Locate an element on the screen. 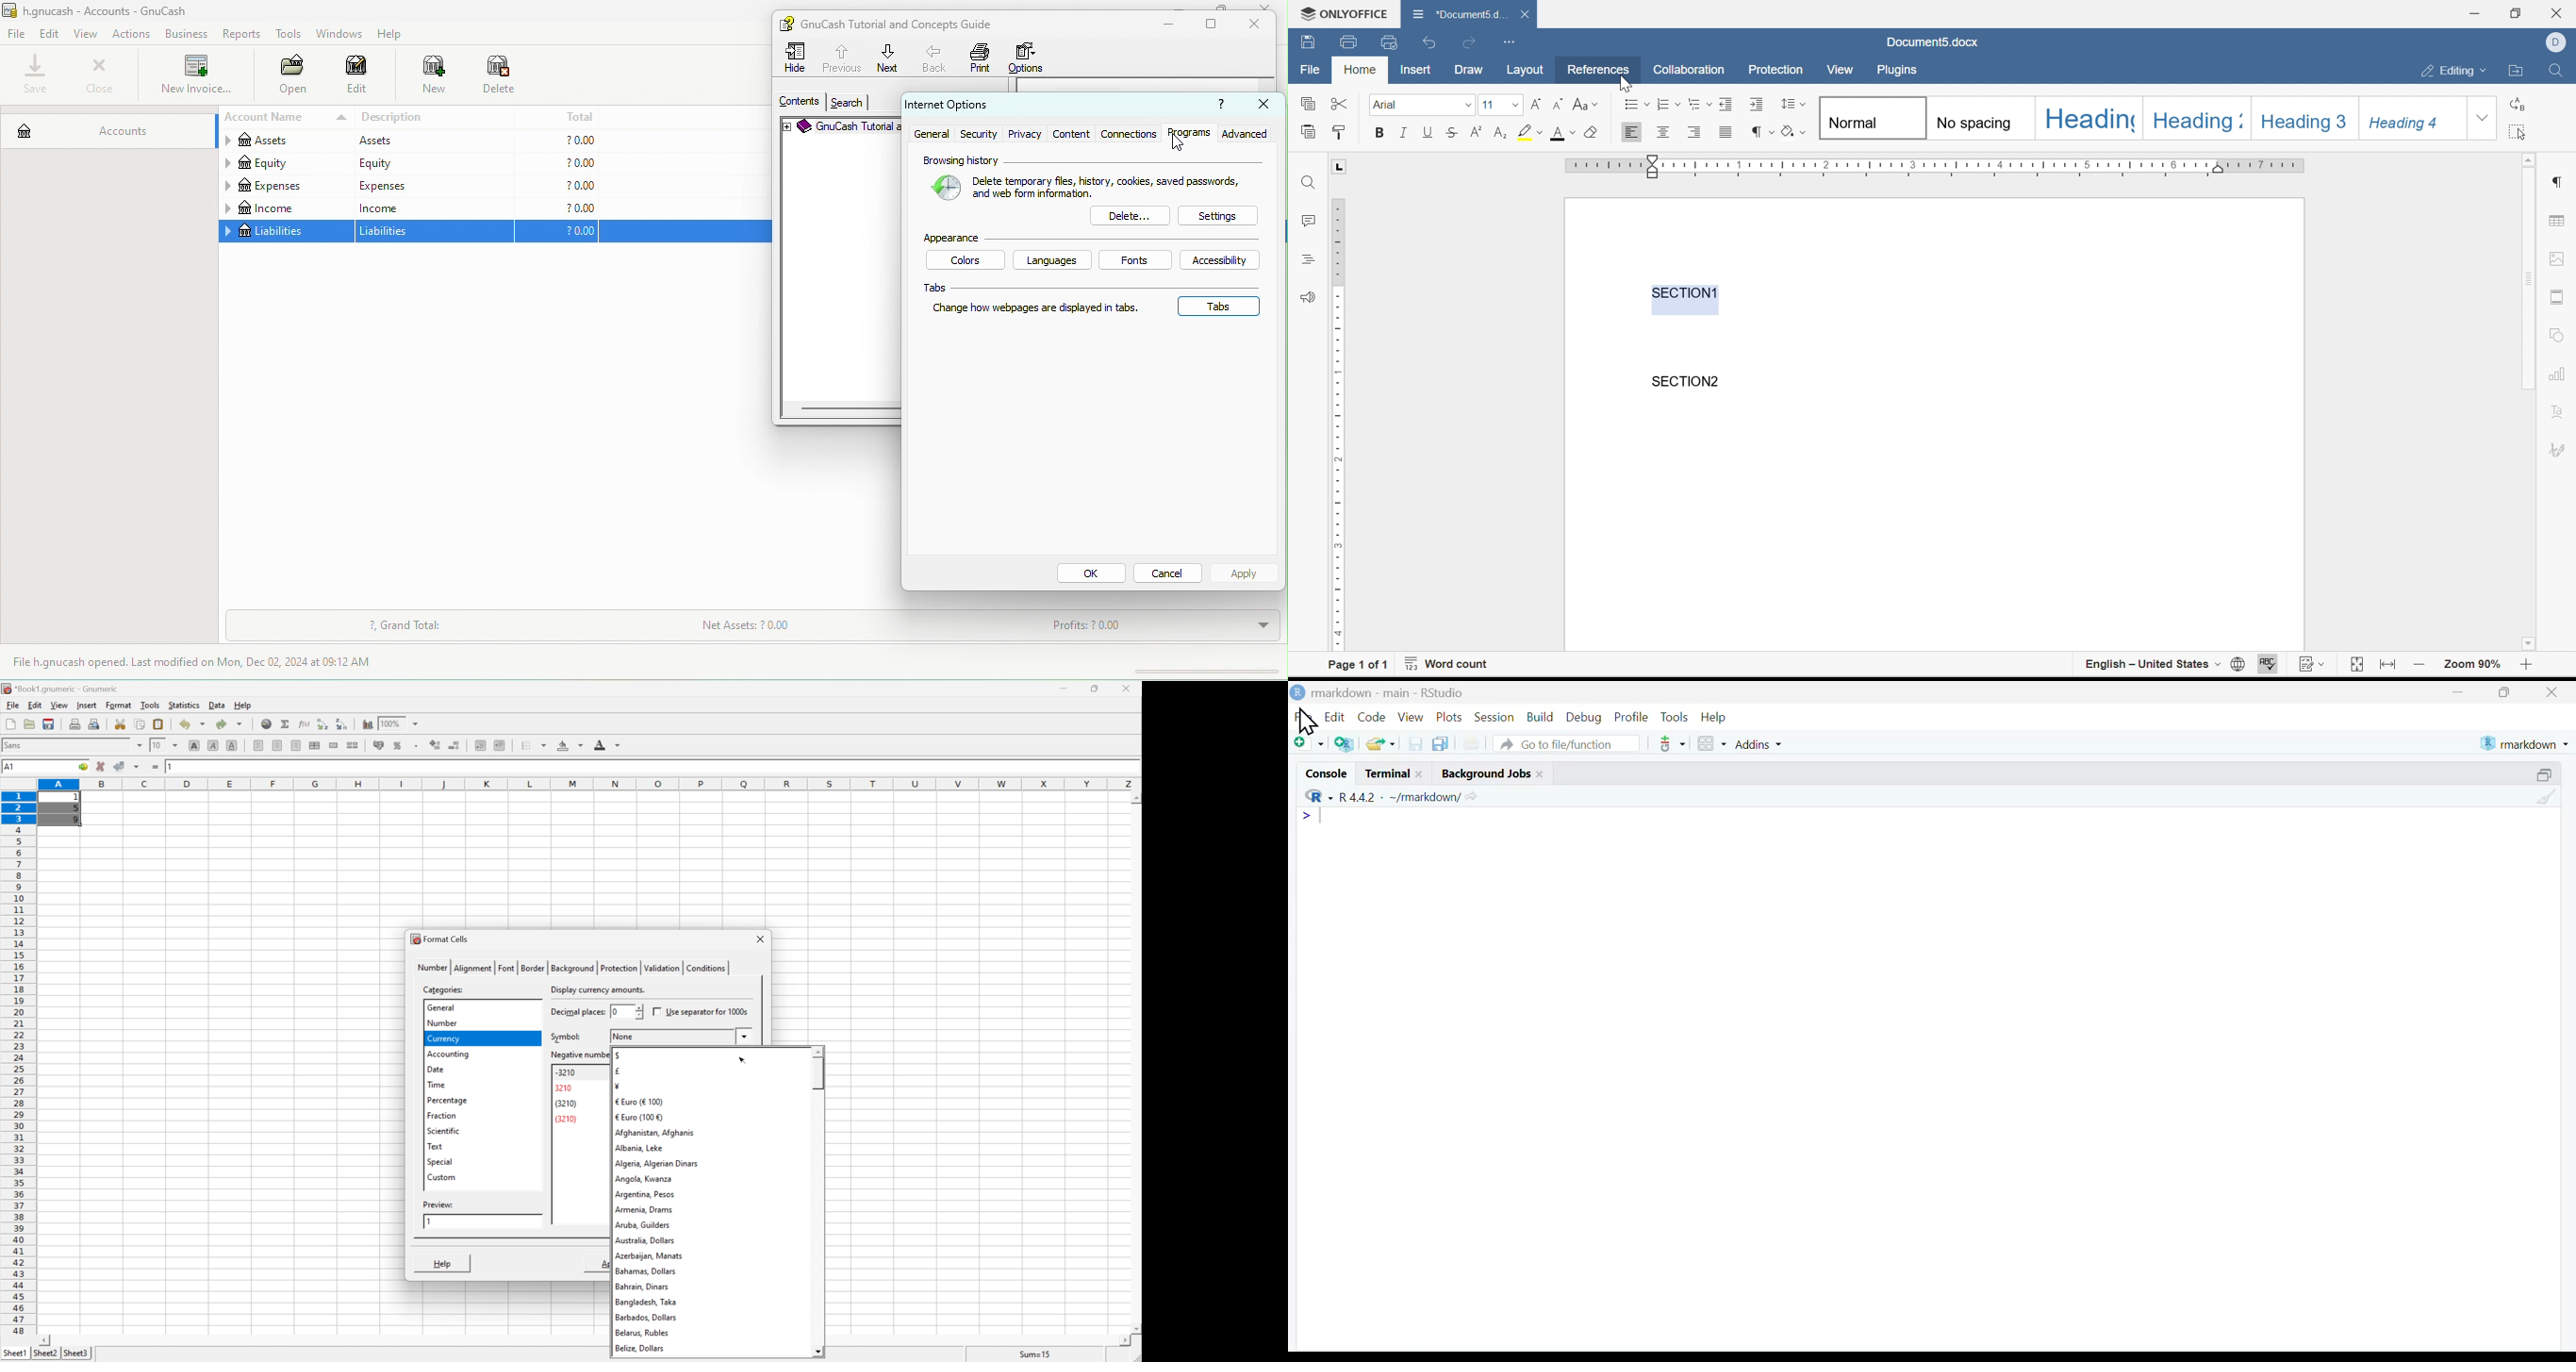 This screenshot has width=2576, height=1372. total is located at coordinates (558, 116).